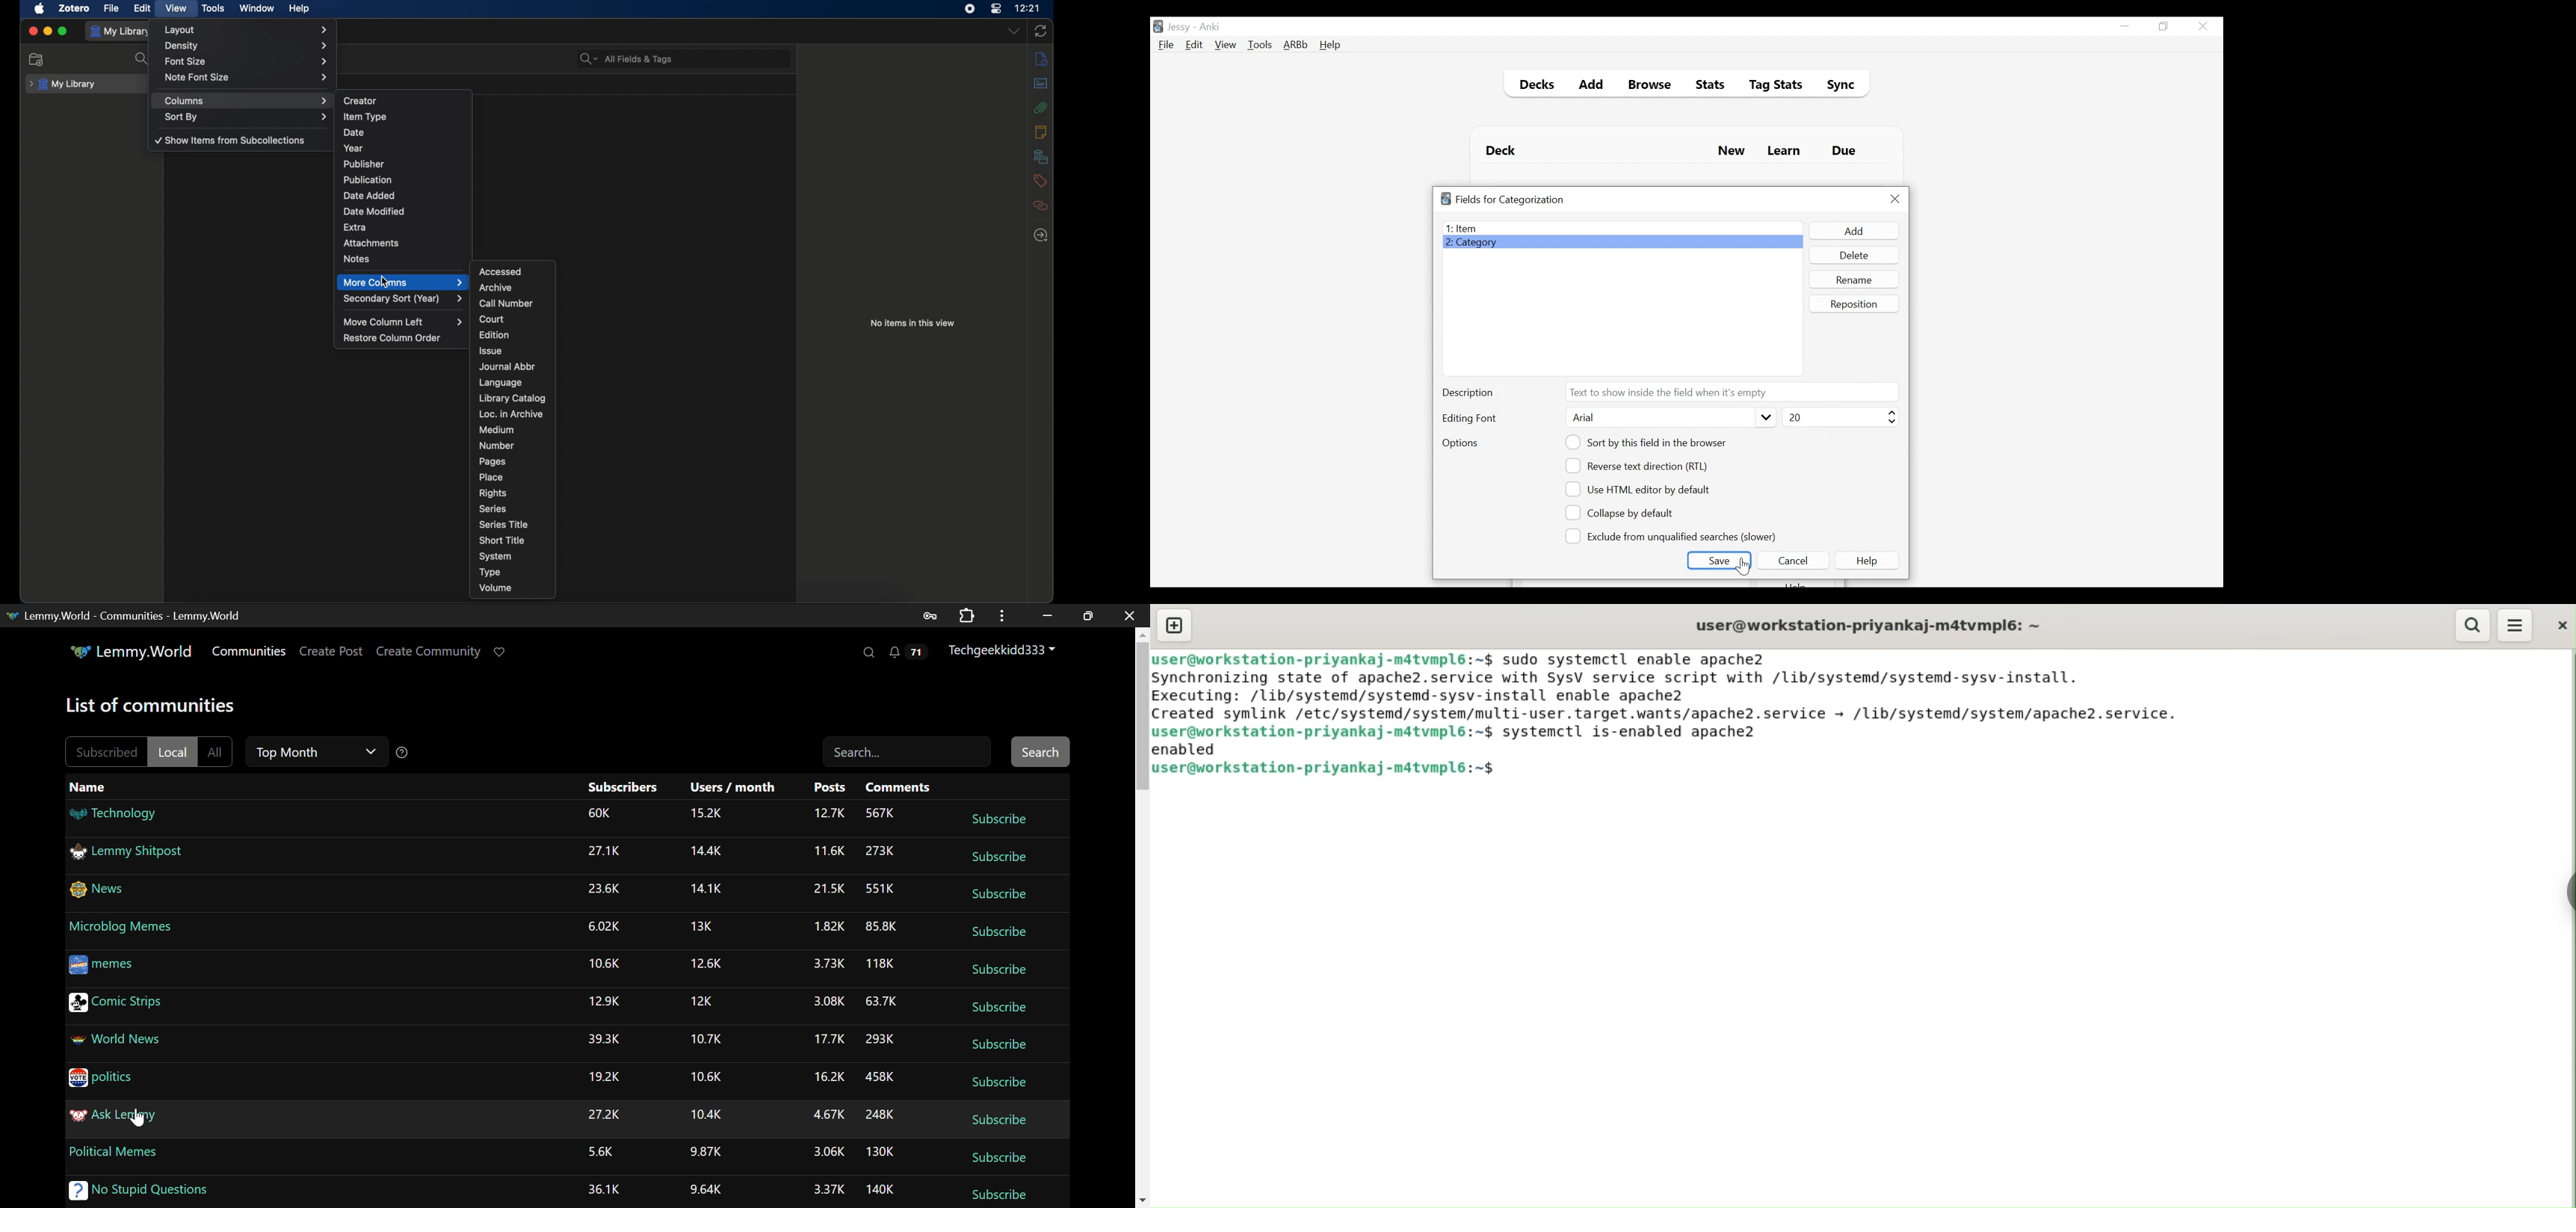  What do you see at coordinates (1628, 513) in the screenshot?
I see `(un)select Collapse by default` at bounding box center [1628, 513].